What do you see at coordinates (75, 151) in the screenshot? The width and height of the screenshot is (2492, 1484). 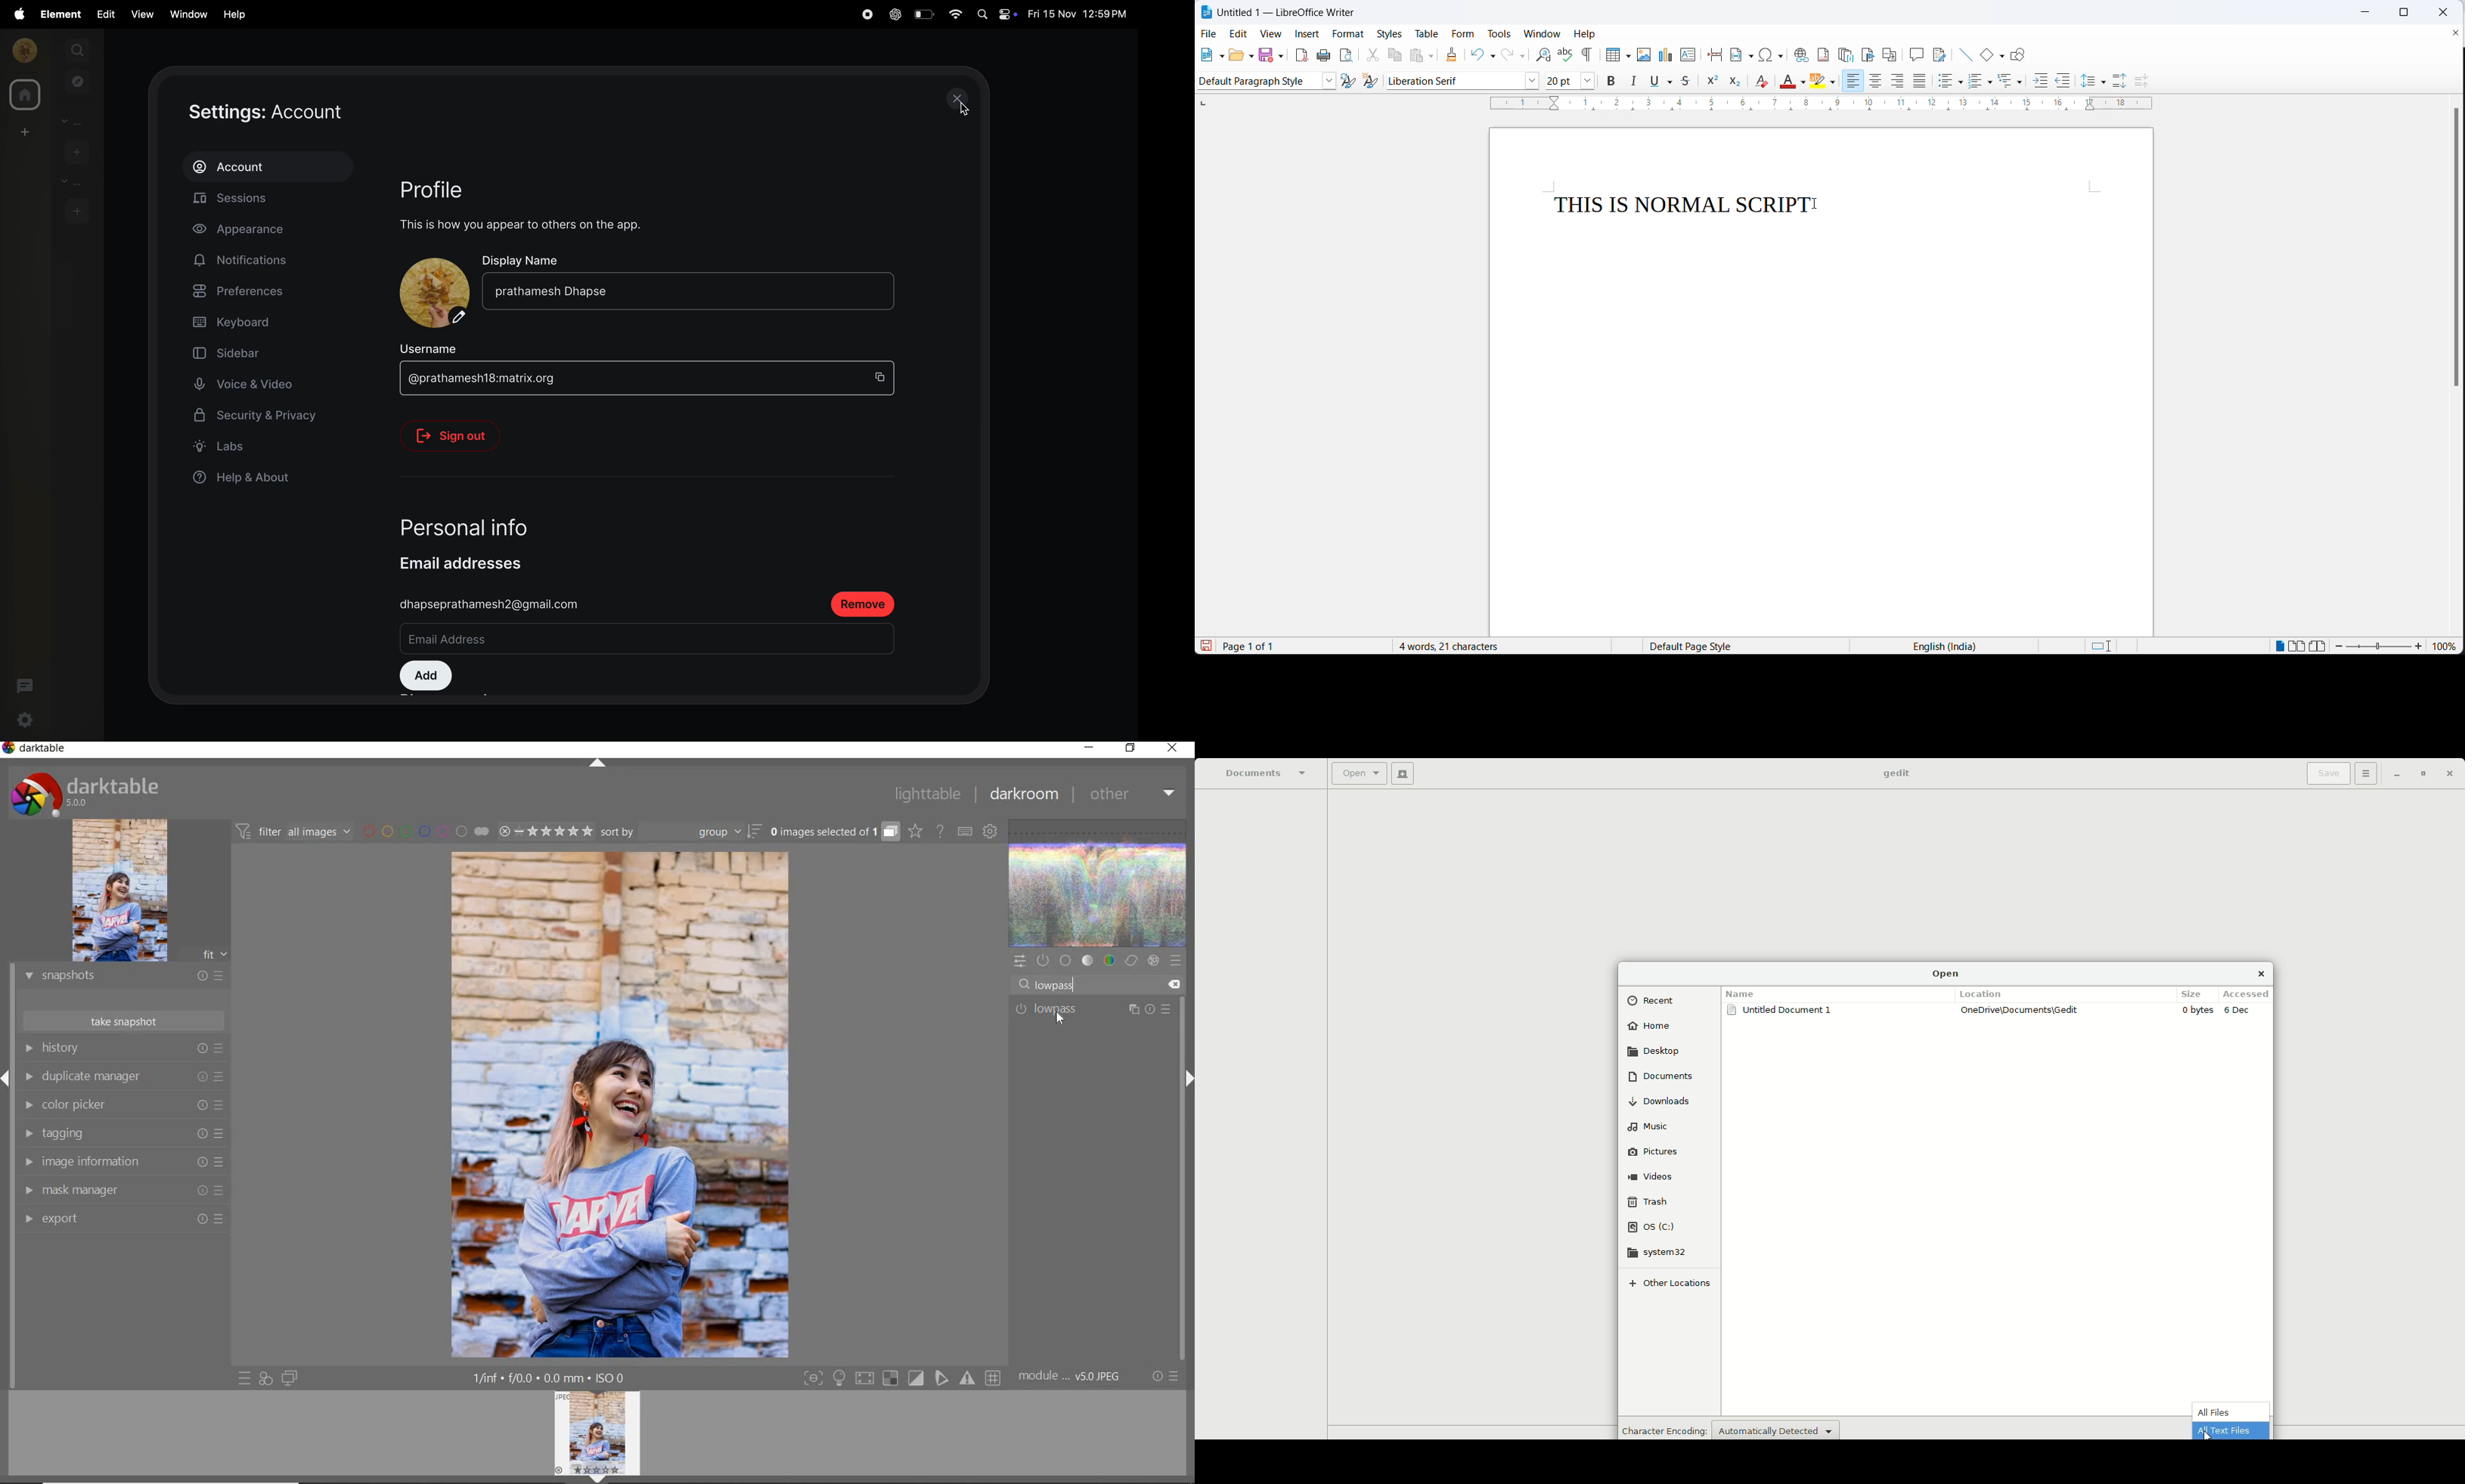 I see `add people` at bounding box center [75, 151].